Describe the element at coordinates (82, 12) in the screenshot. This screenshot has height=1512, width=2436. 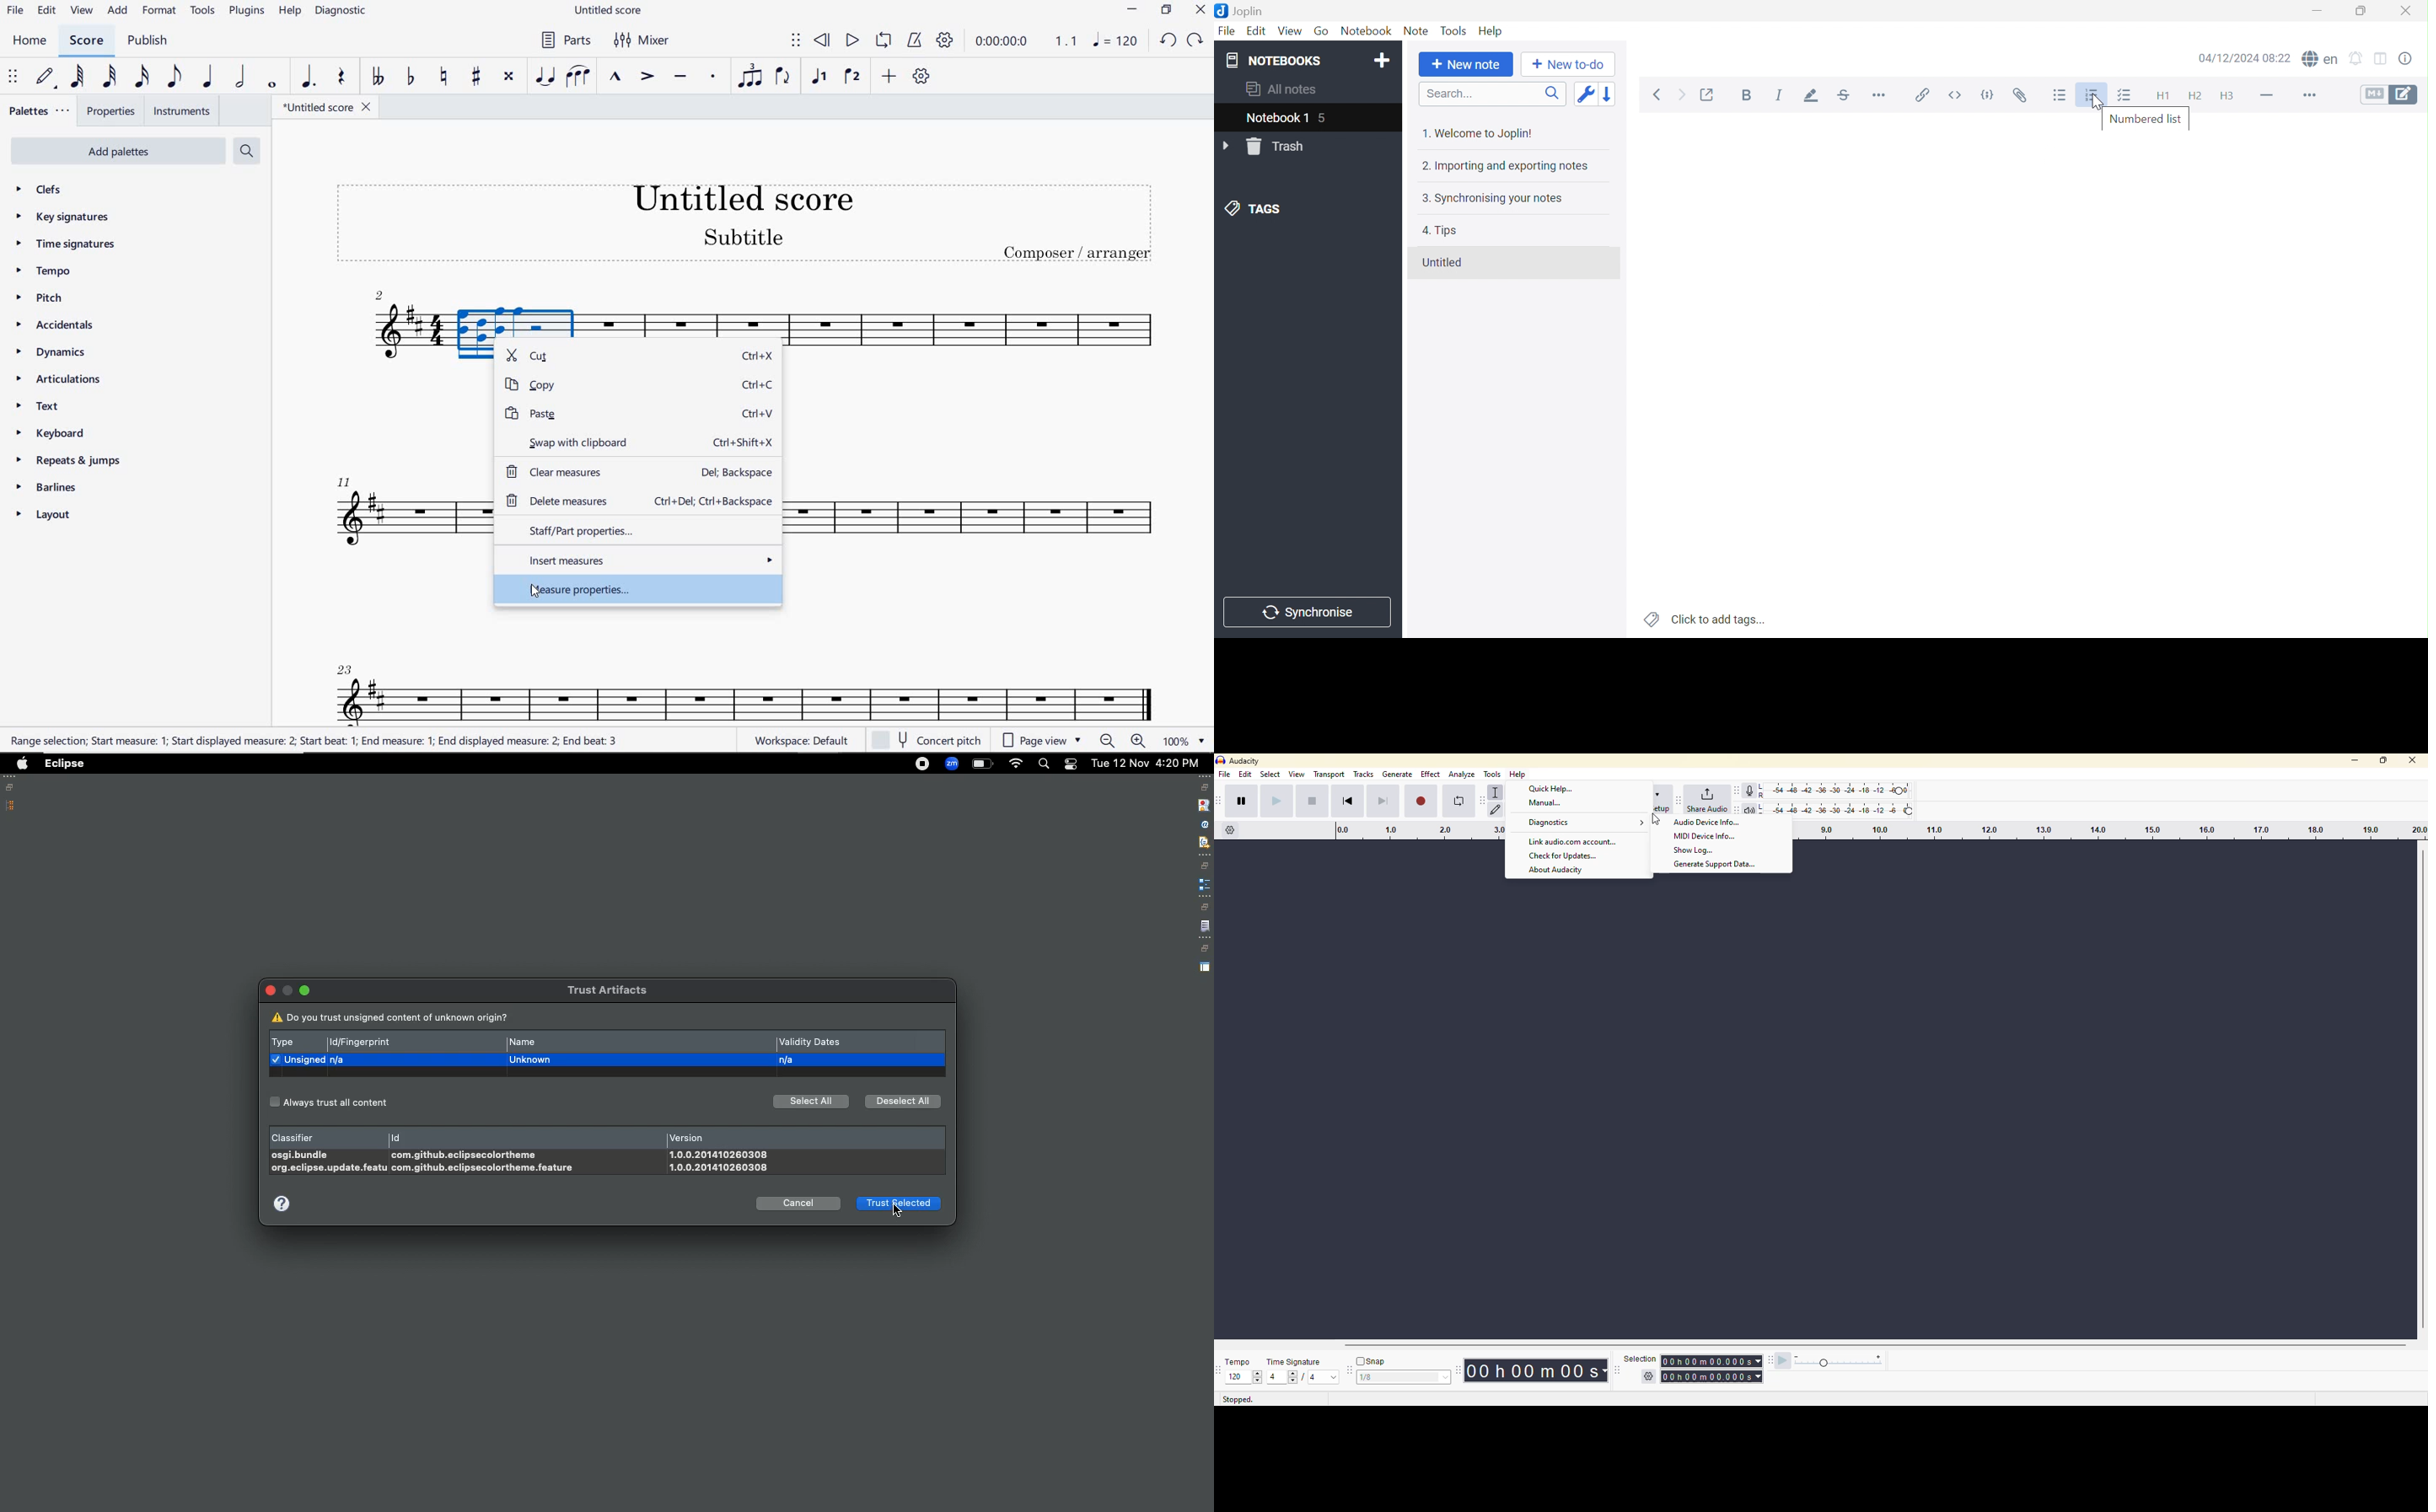
I see `VIEW` at that location.